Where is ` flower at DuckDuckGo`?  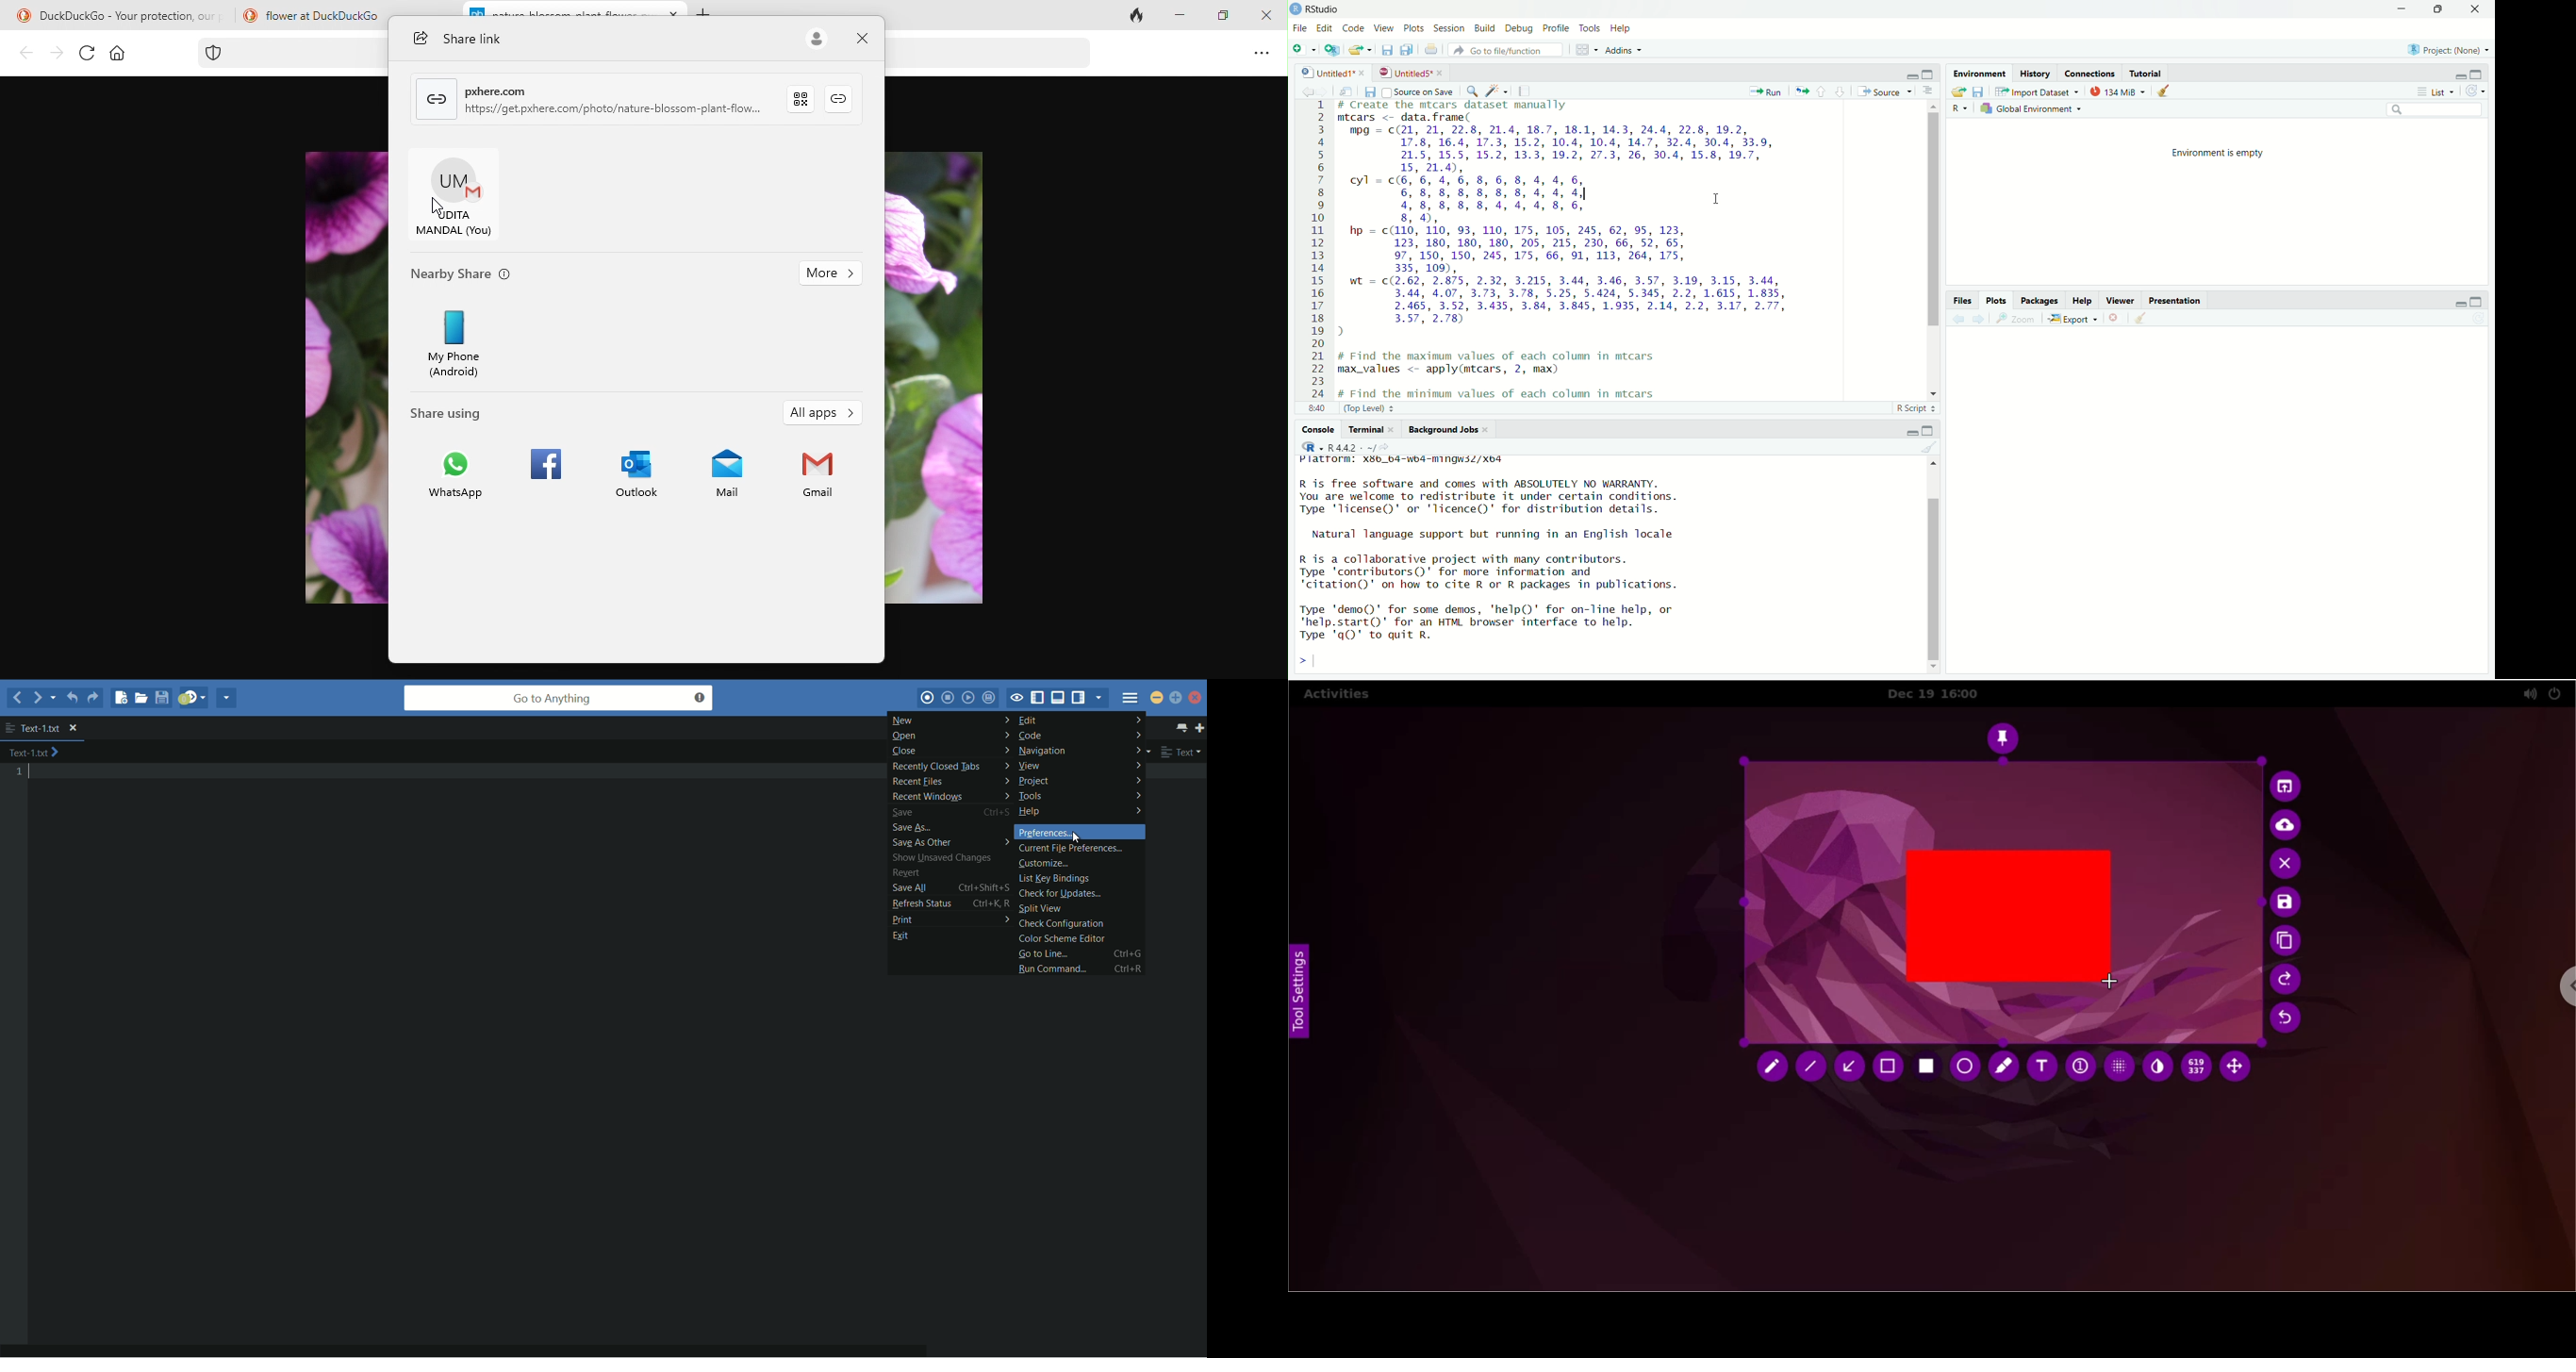  flower at DuckDuckGo is located at coordinates (324, 15).